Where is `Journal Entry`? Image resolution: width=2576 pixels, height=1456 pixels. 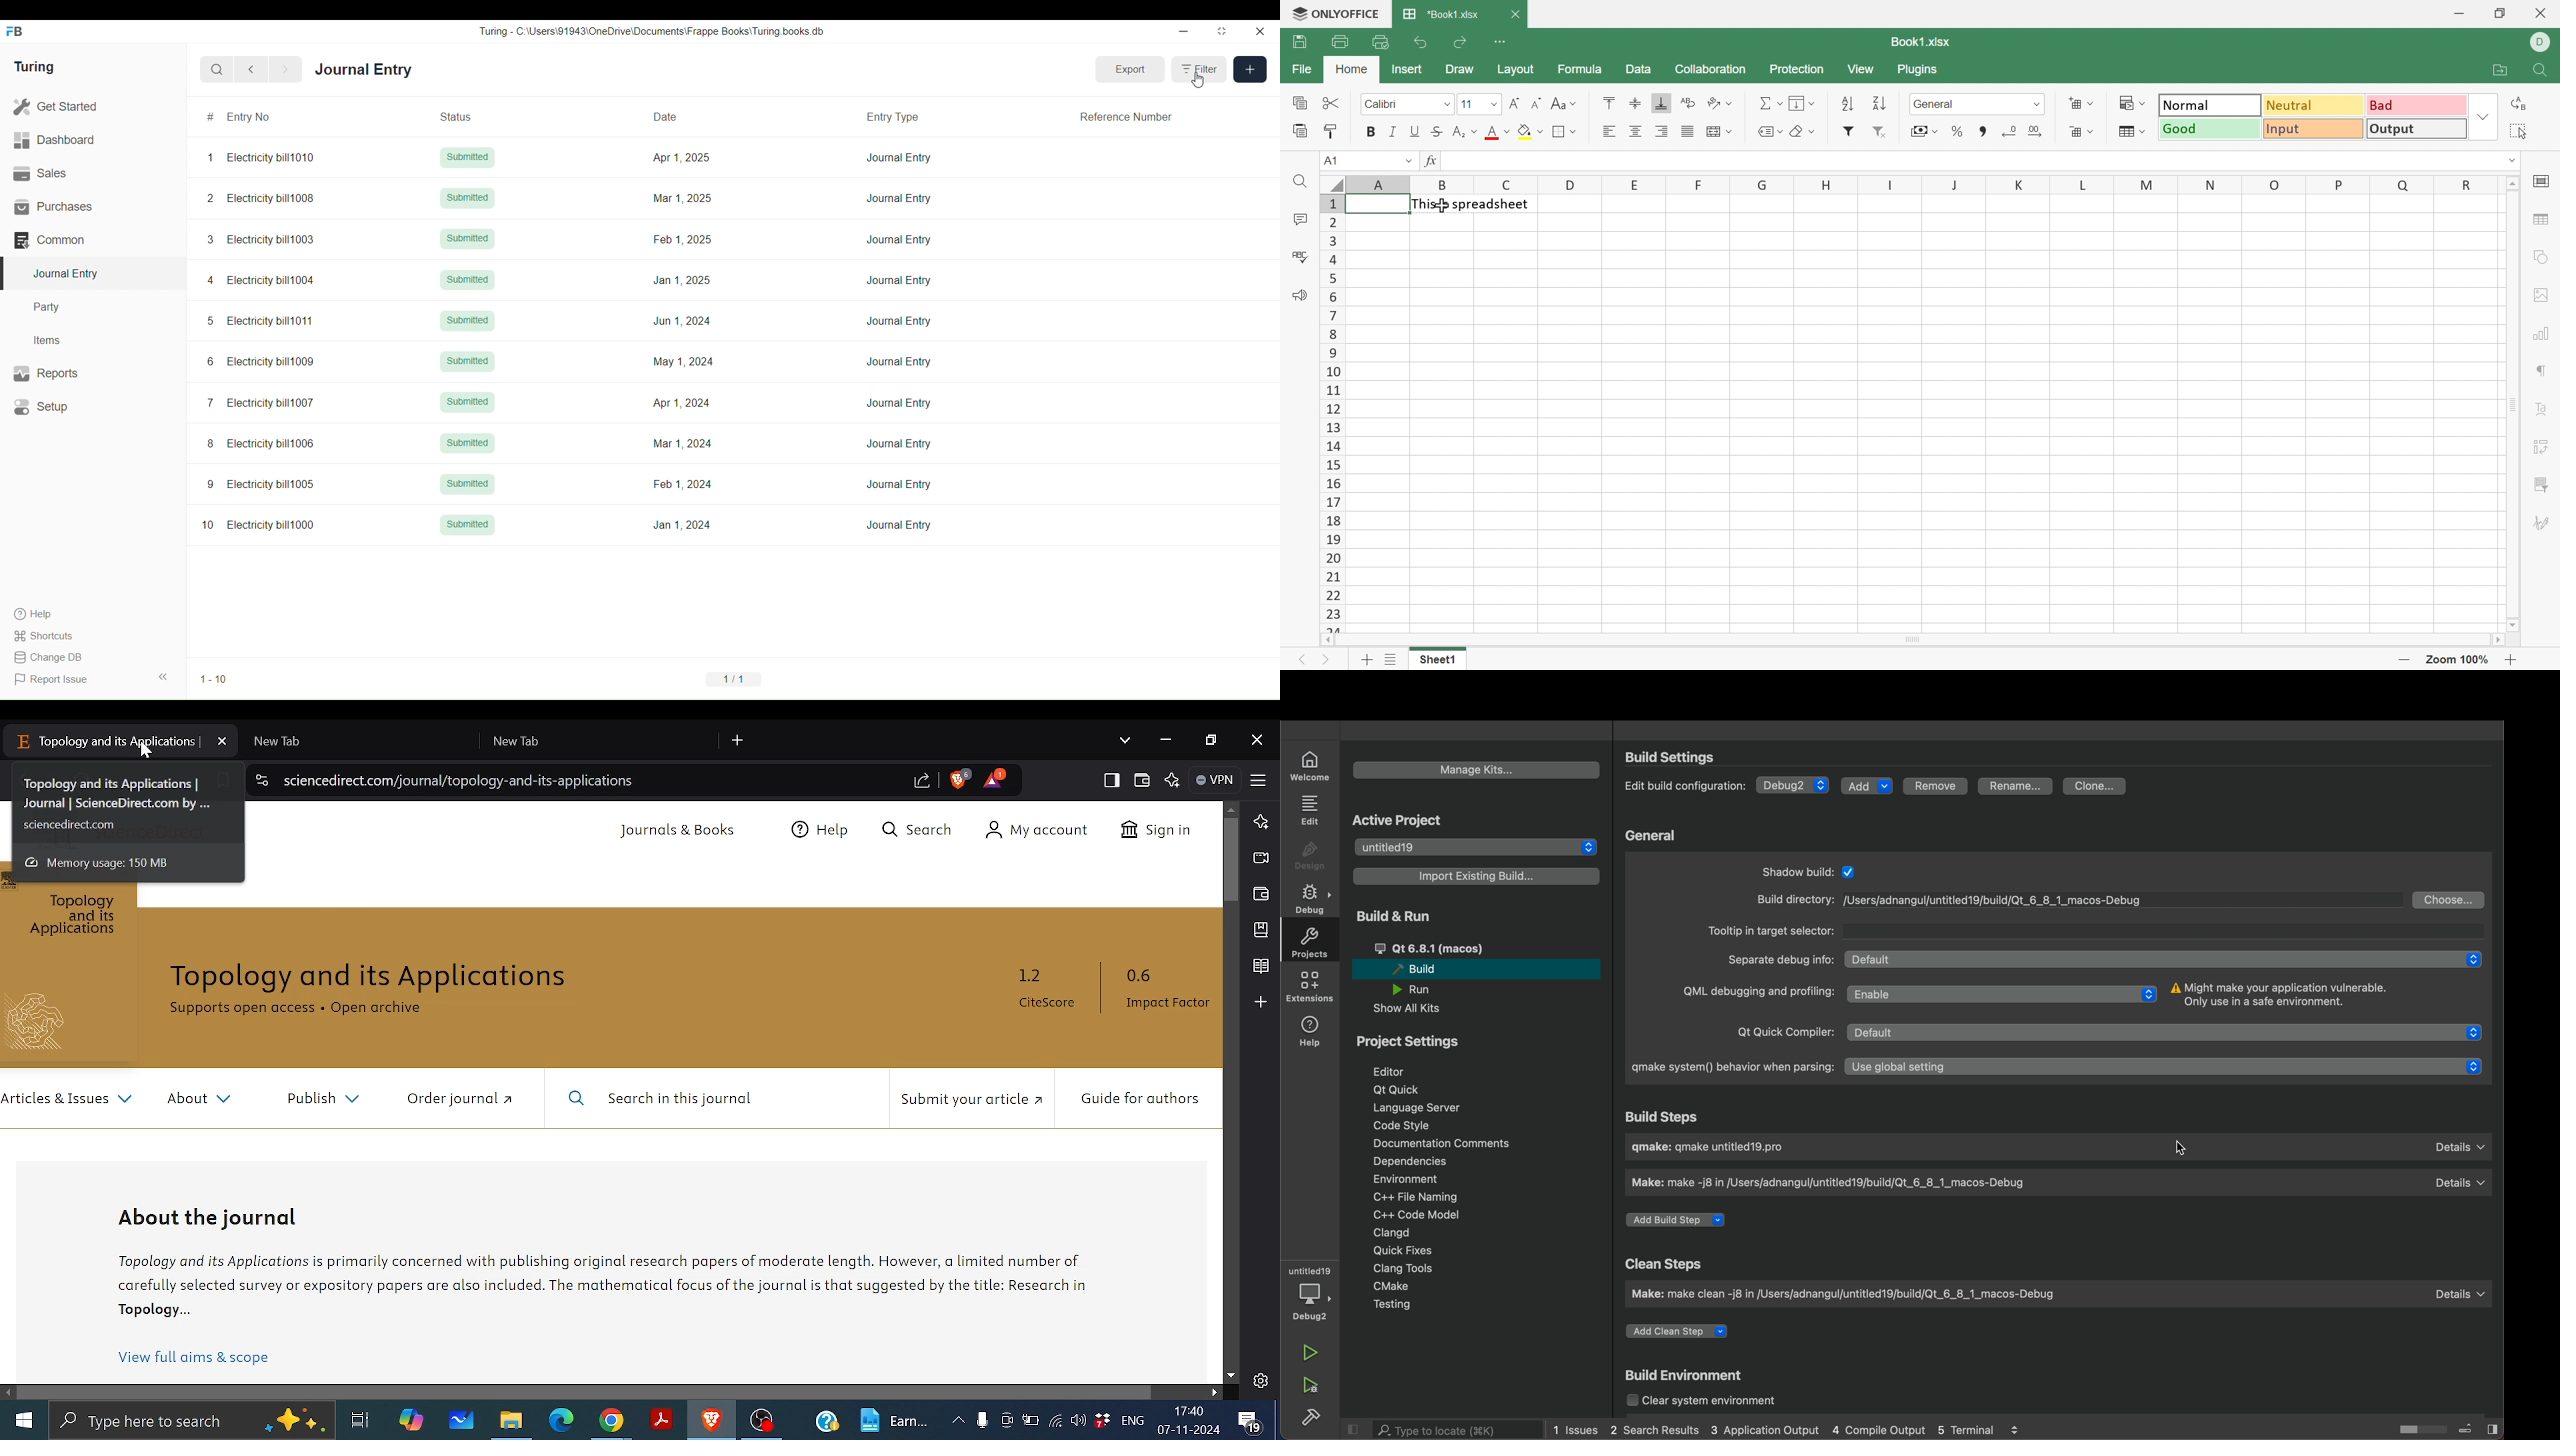
Journal Entry is located at coordinates (900, 239).